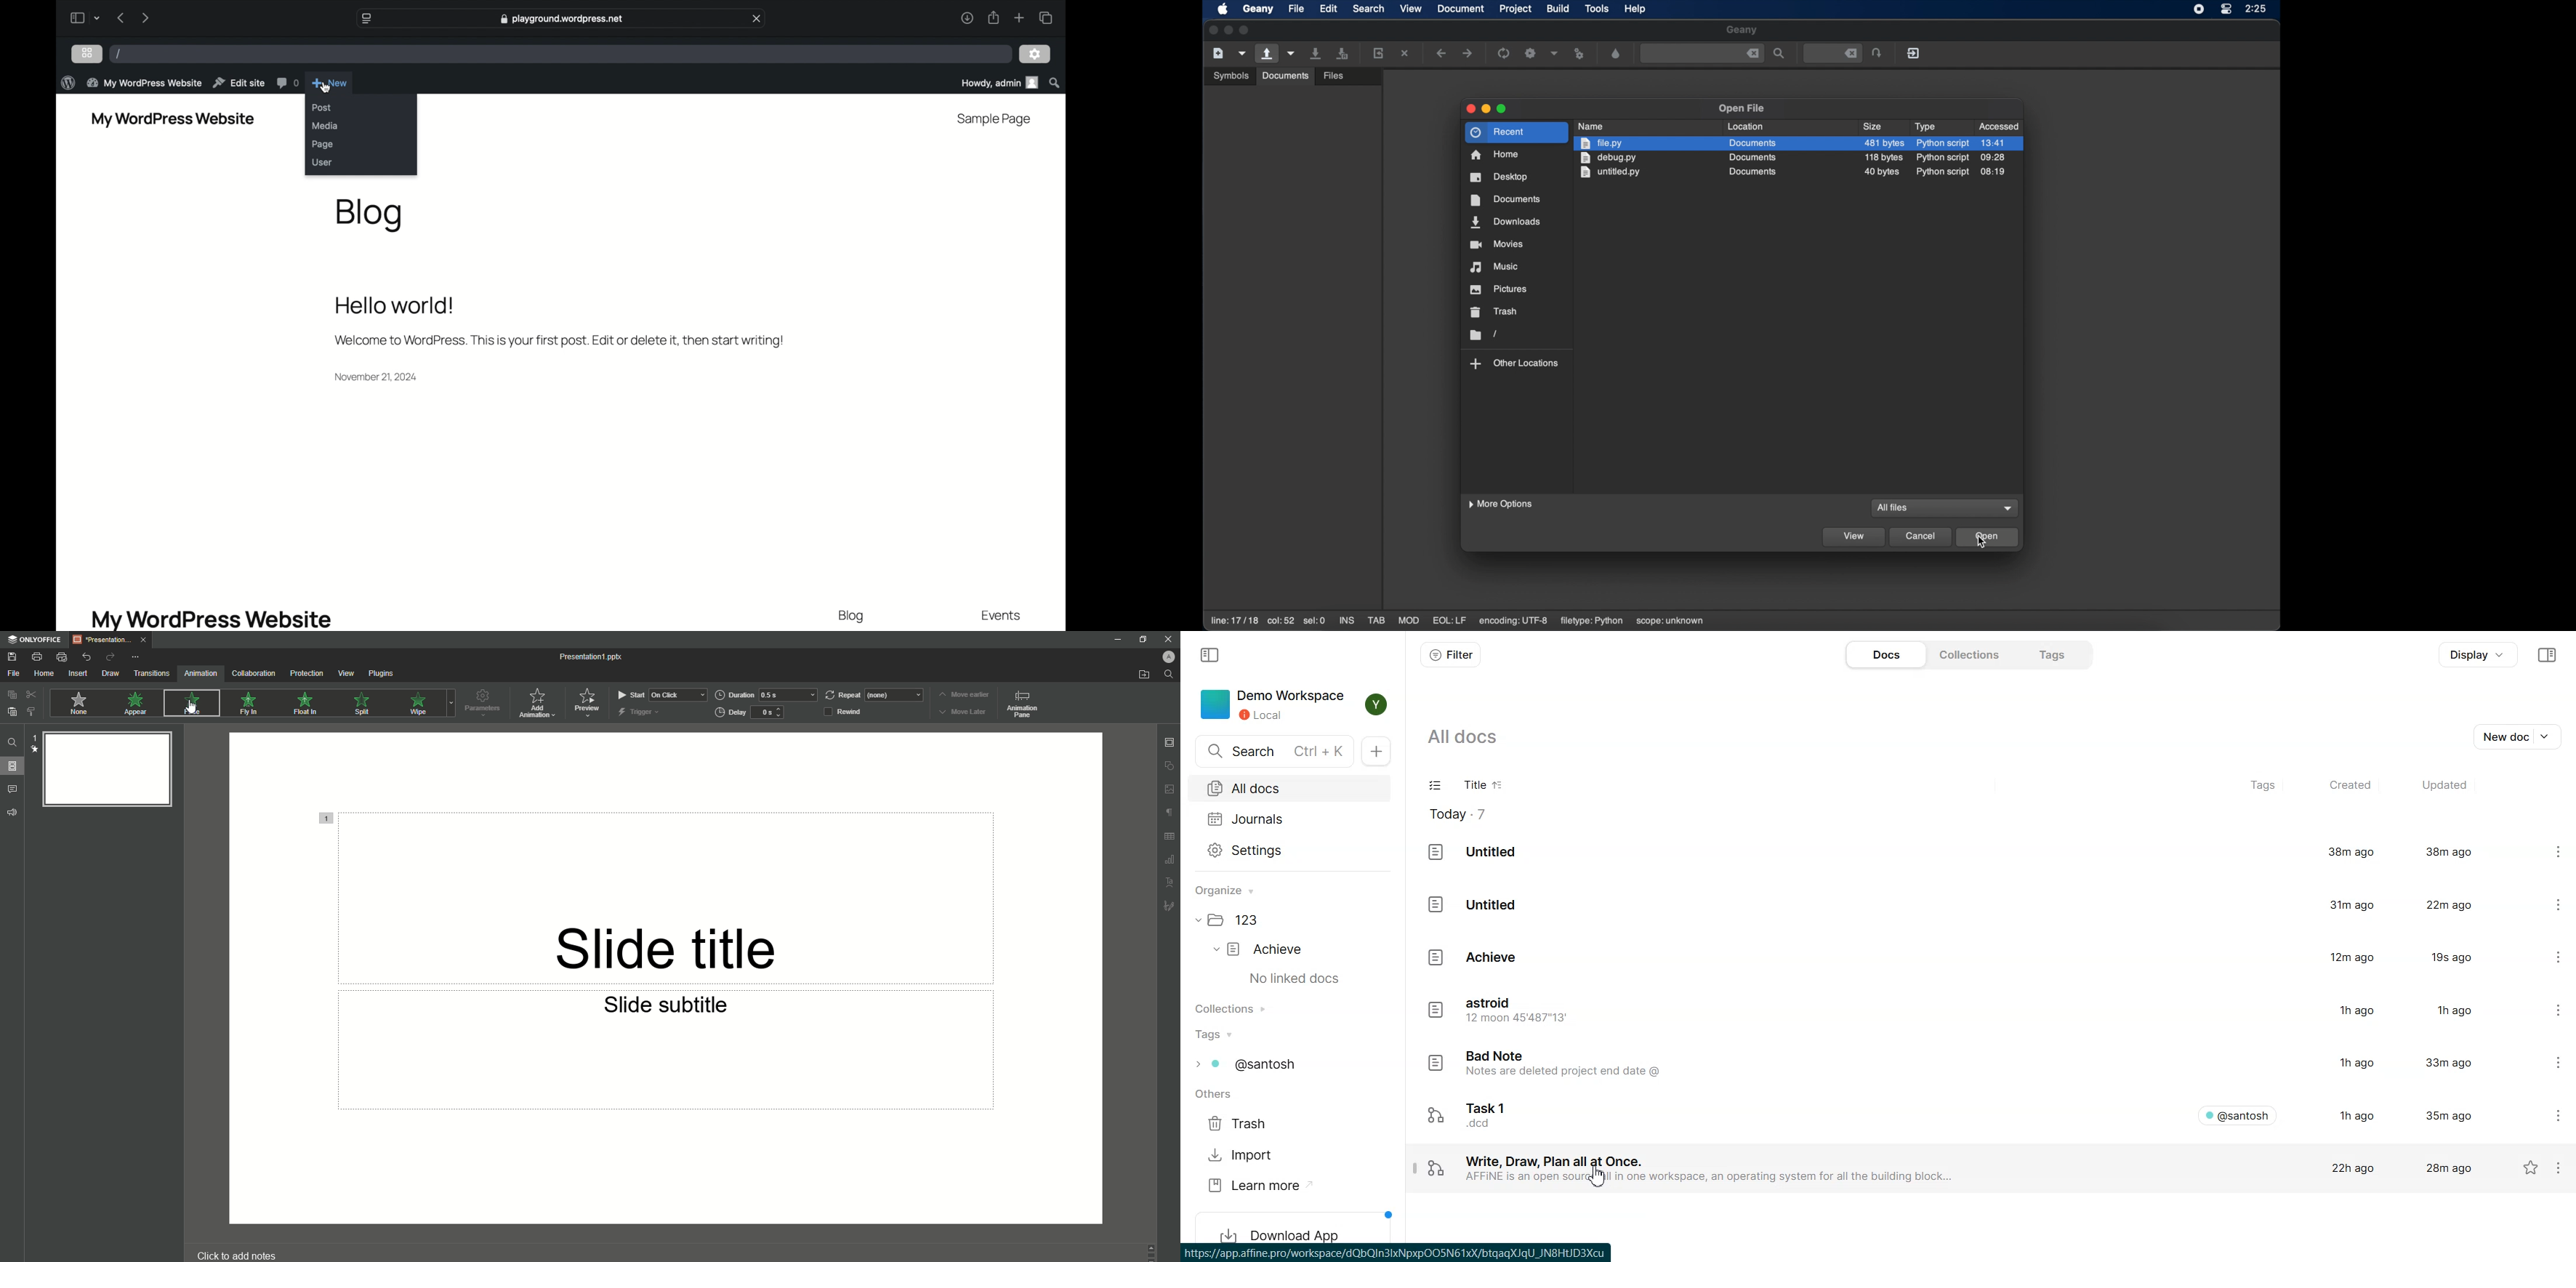 The width and height of the screenshot is (2576, 1288). What do you see at coordinates (1255, 1064) in the screenshot?
I see `Tags ` at bounding box center [1255, 1064].